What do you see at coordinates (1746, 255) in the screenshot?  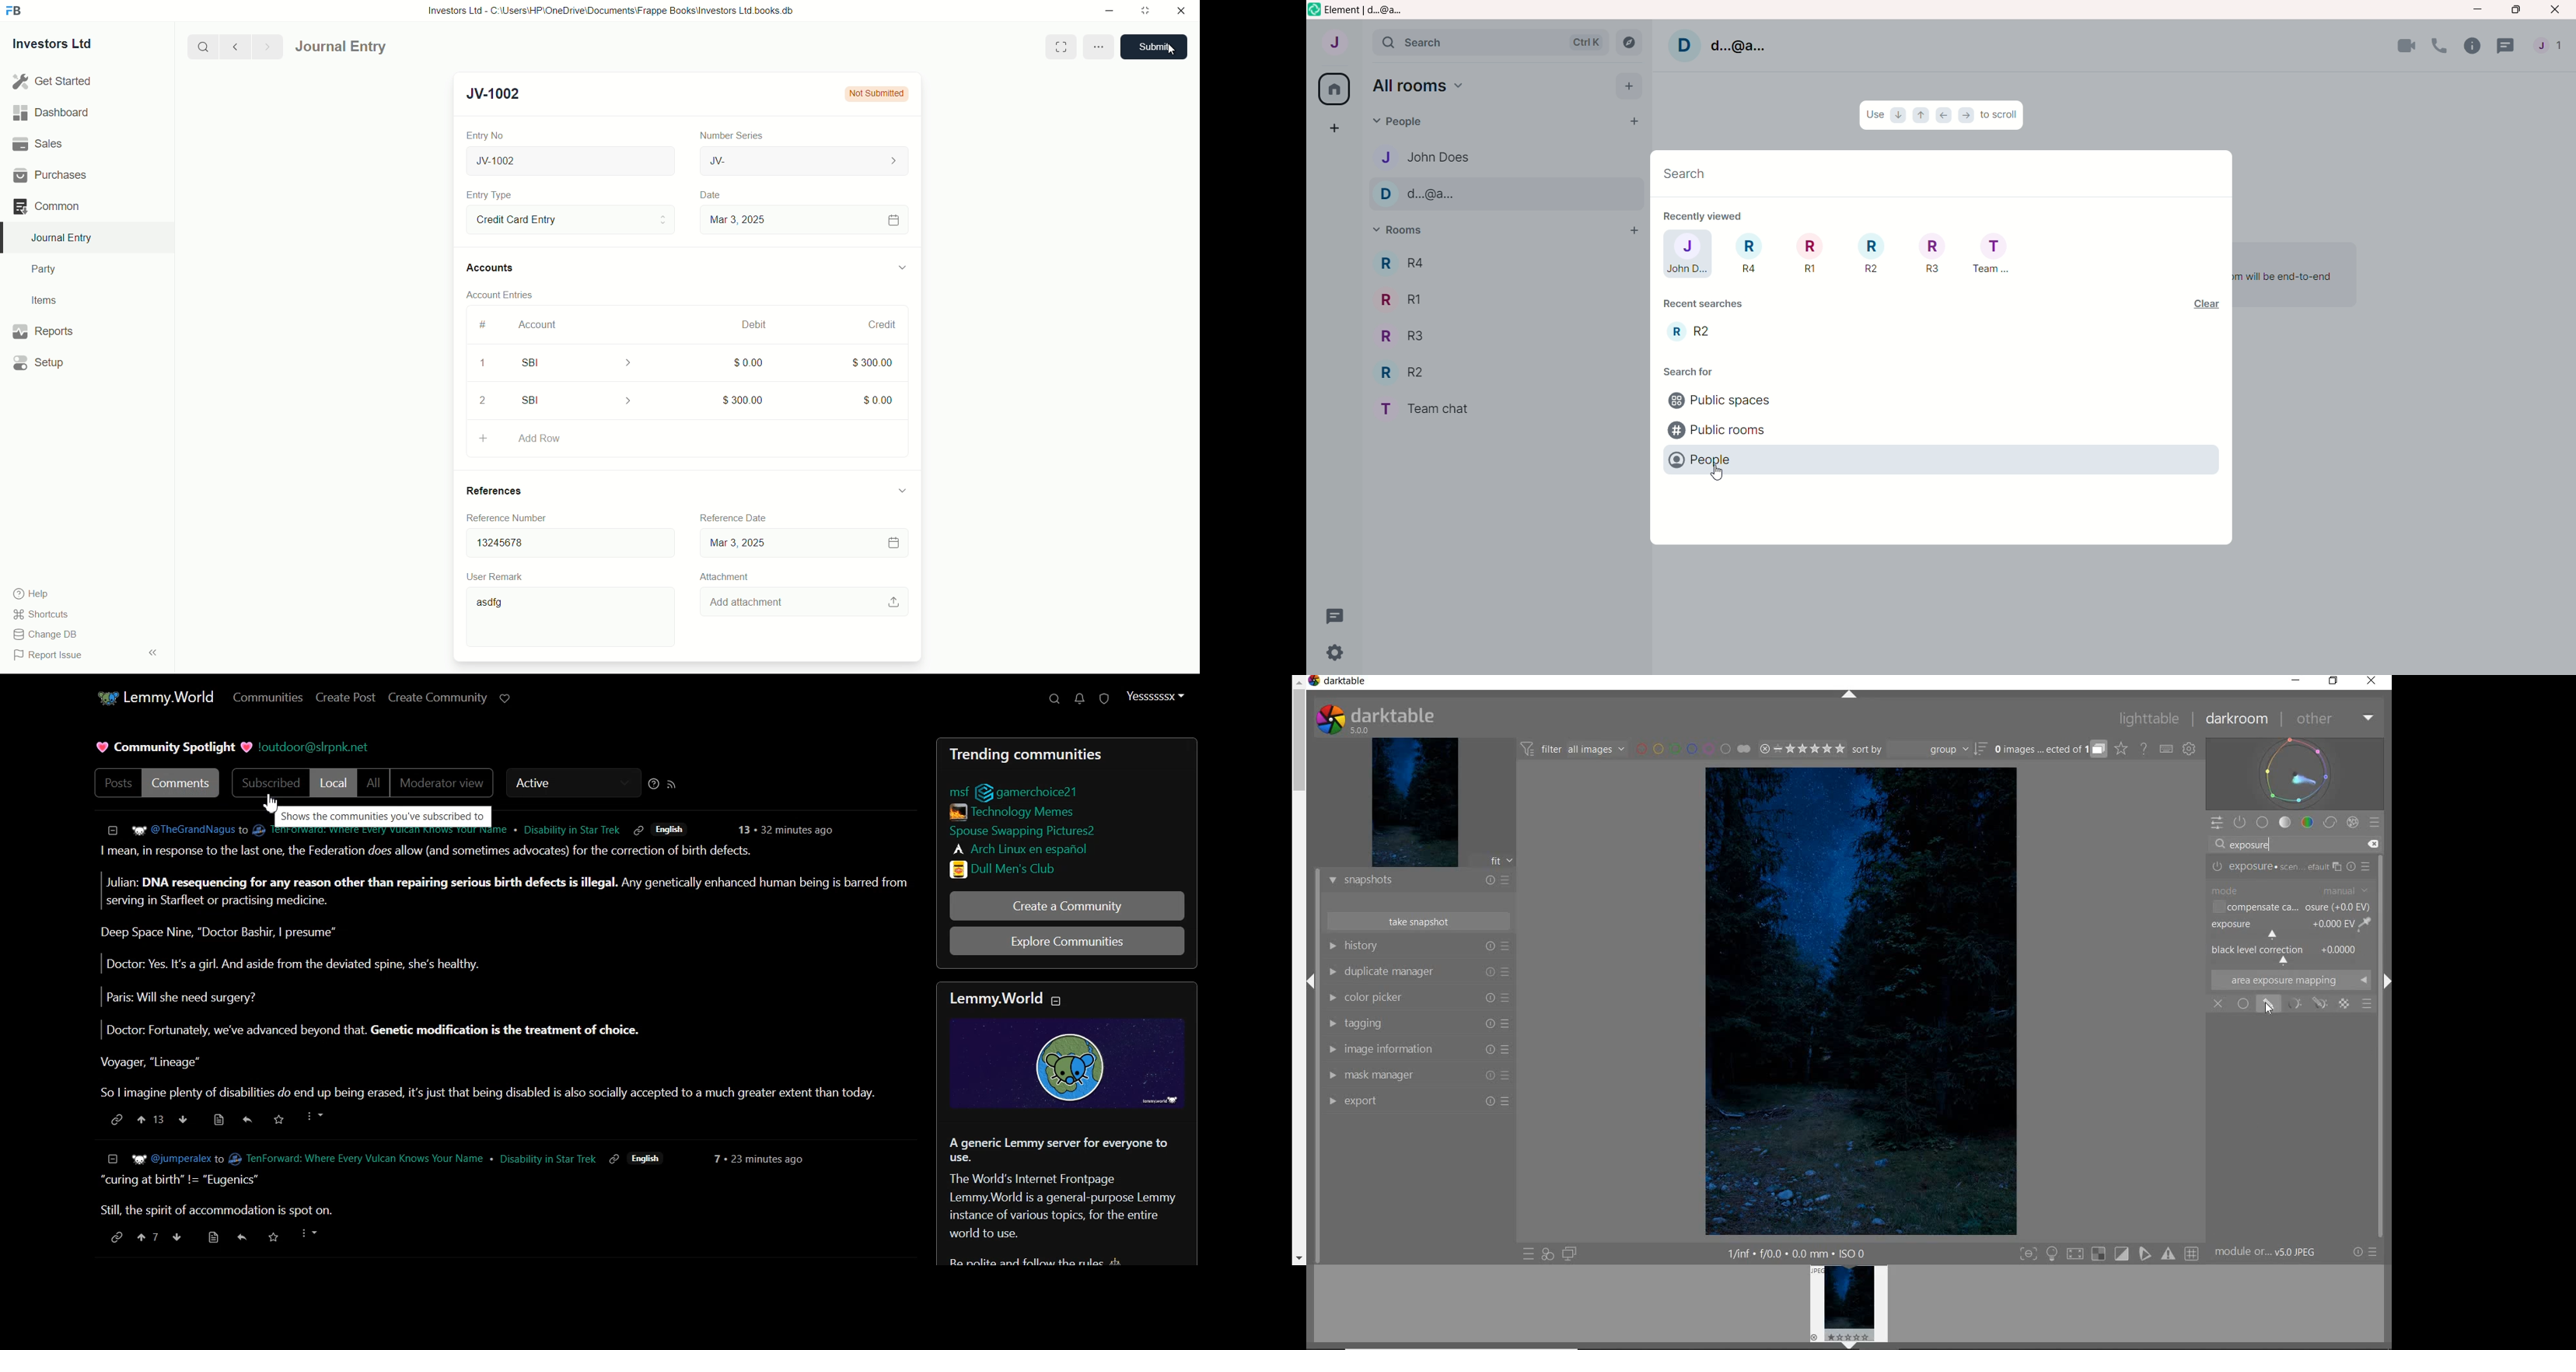 I see `recent user r4` at bounding box center [1746, 255].